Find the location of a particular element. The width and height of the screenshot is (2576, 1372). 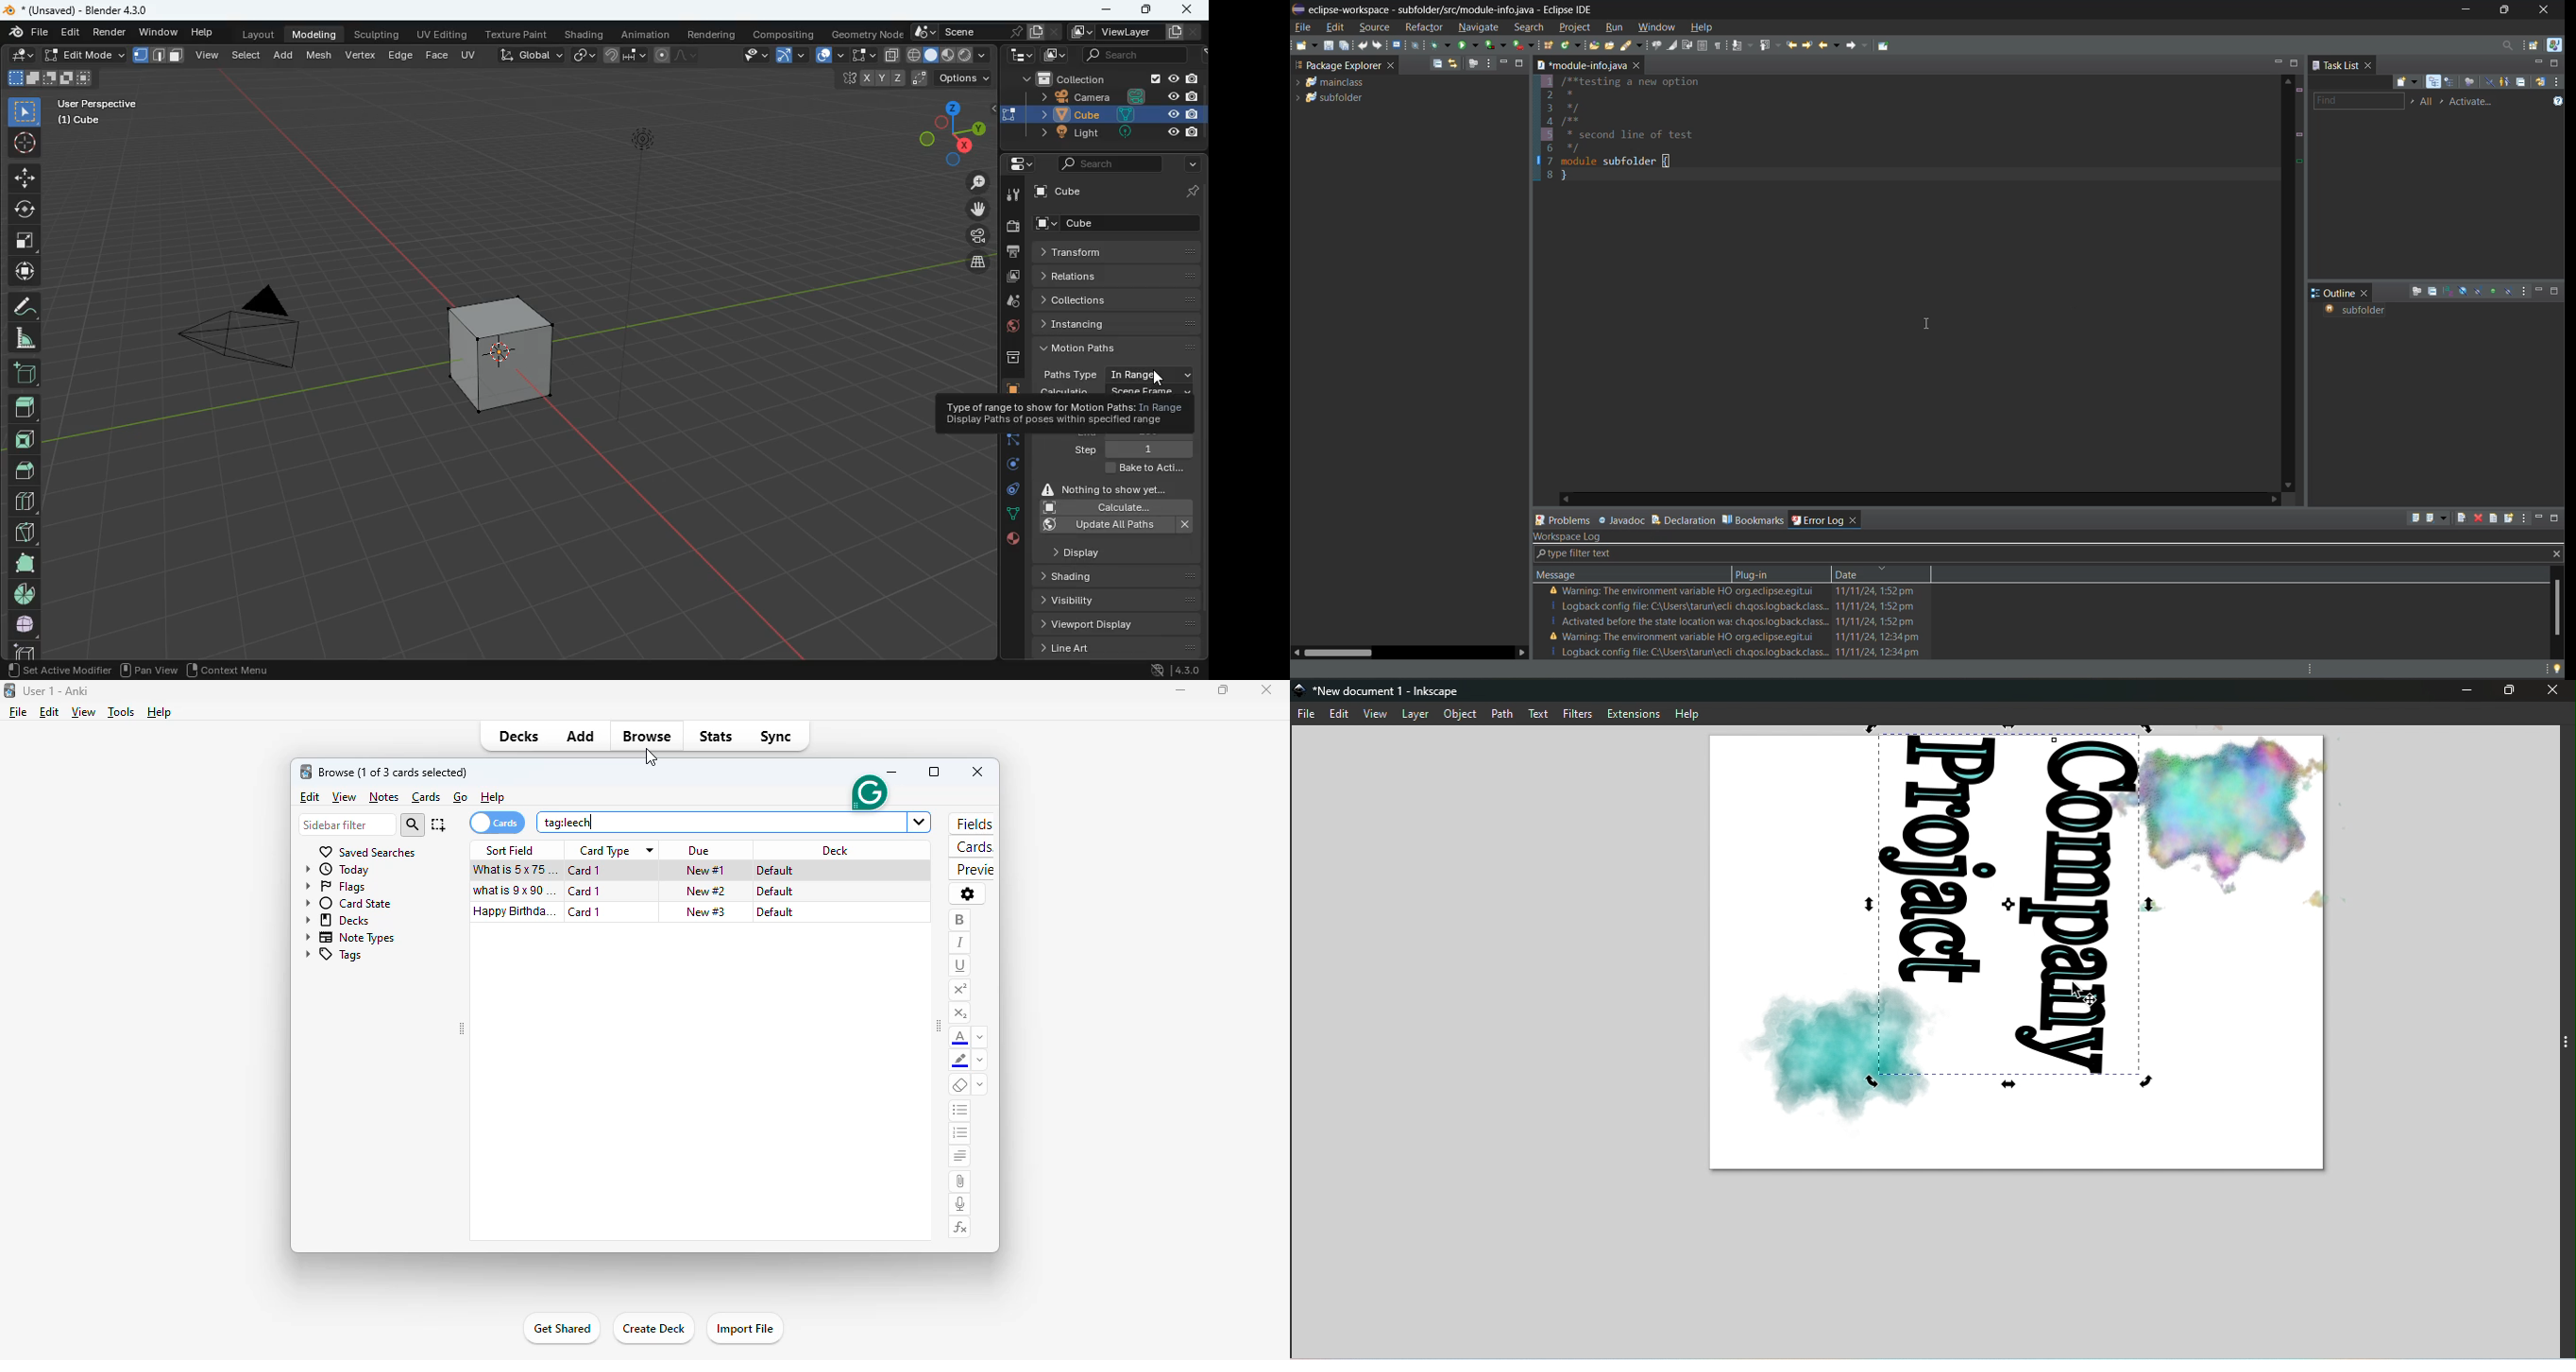

bold is located at coordinates (961, 921).